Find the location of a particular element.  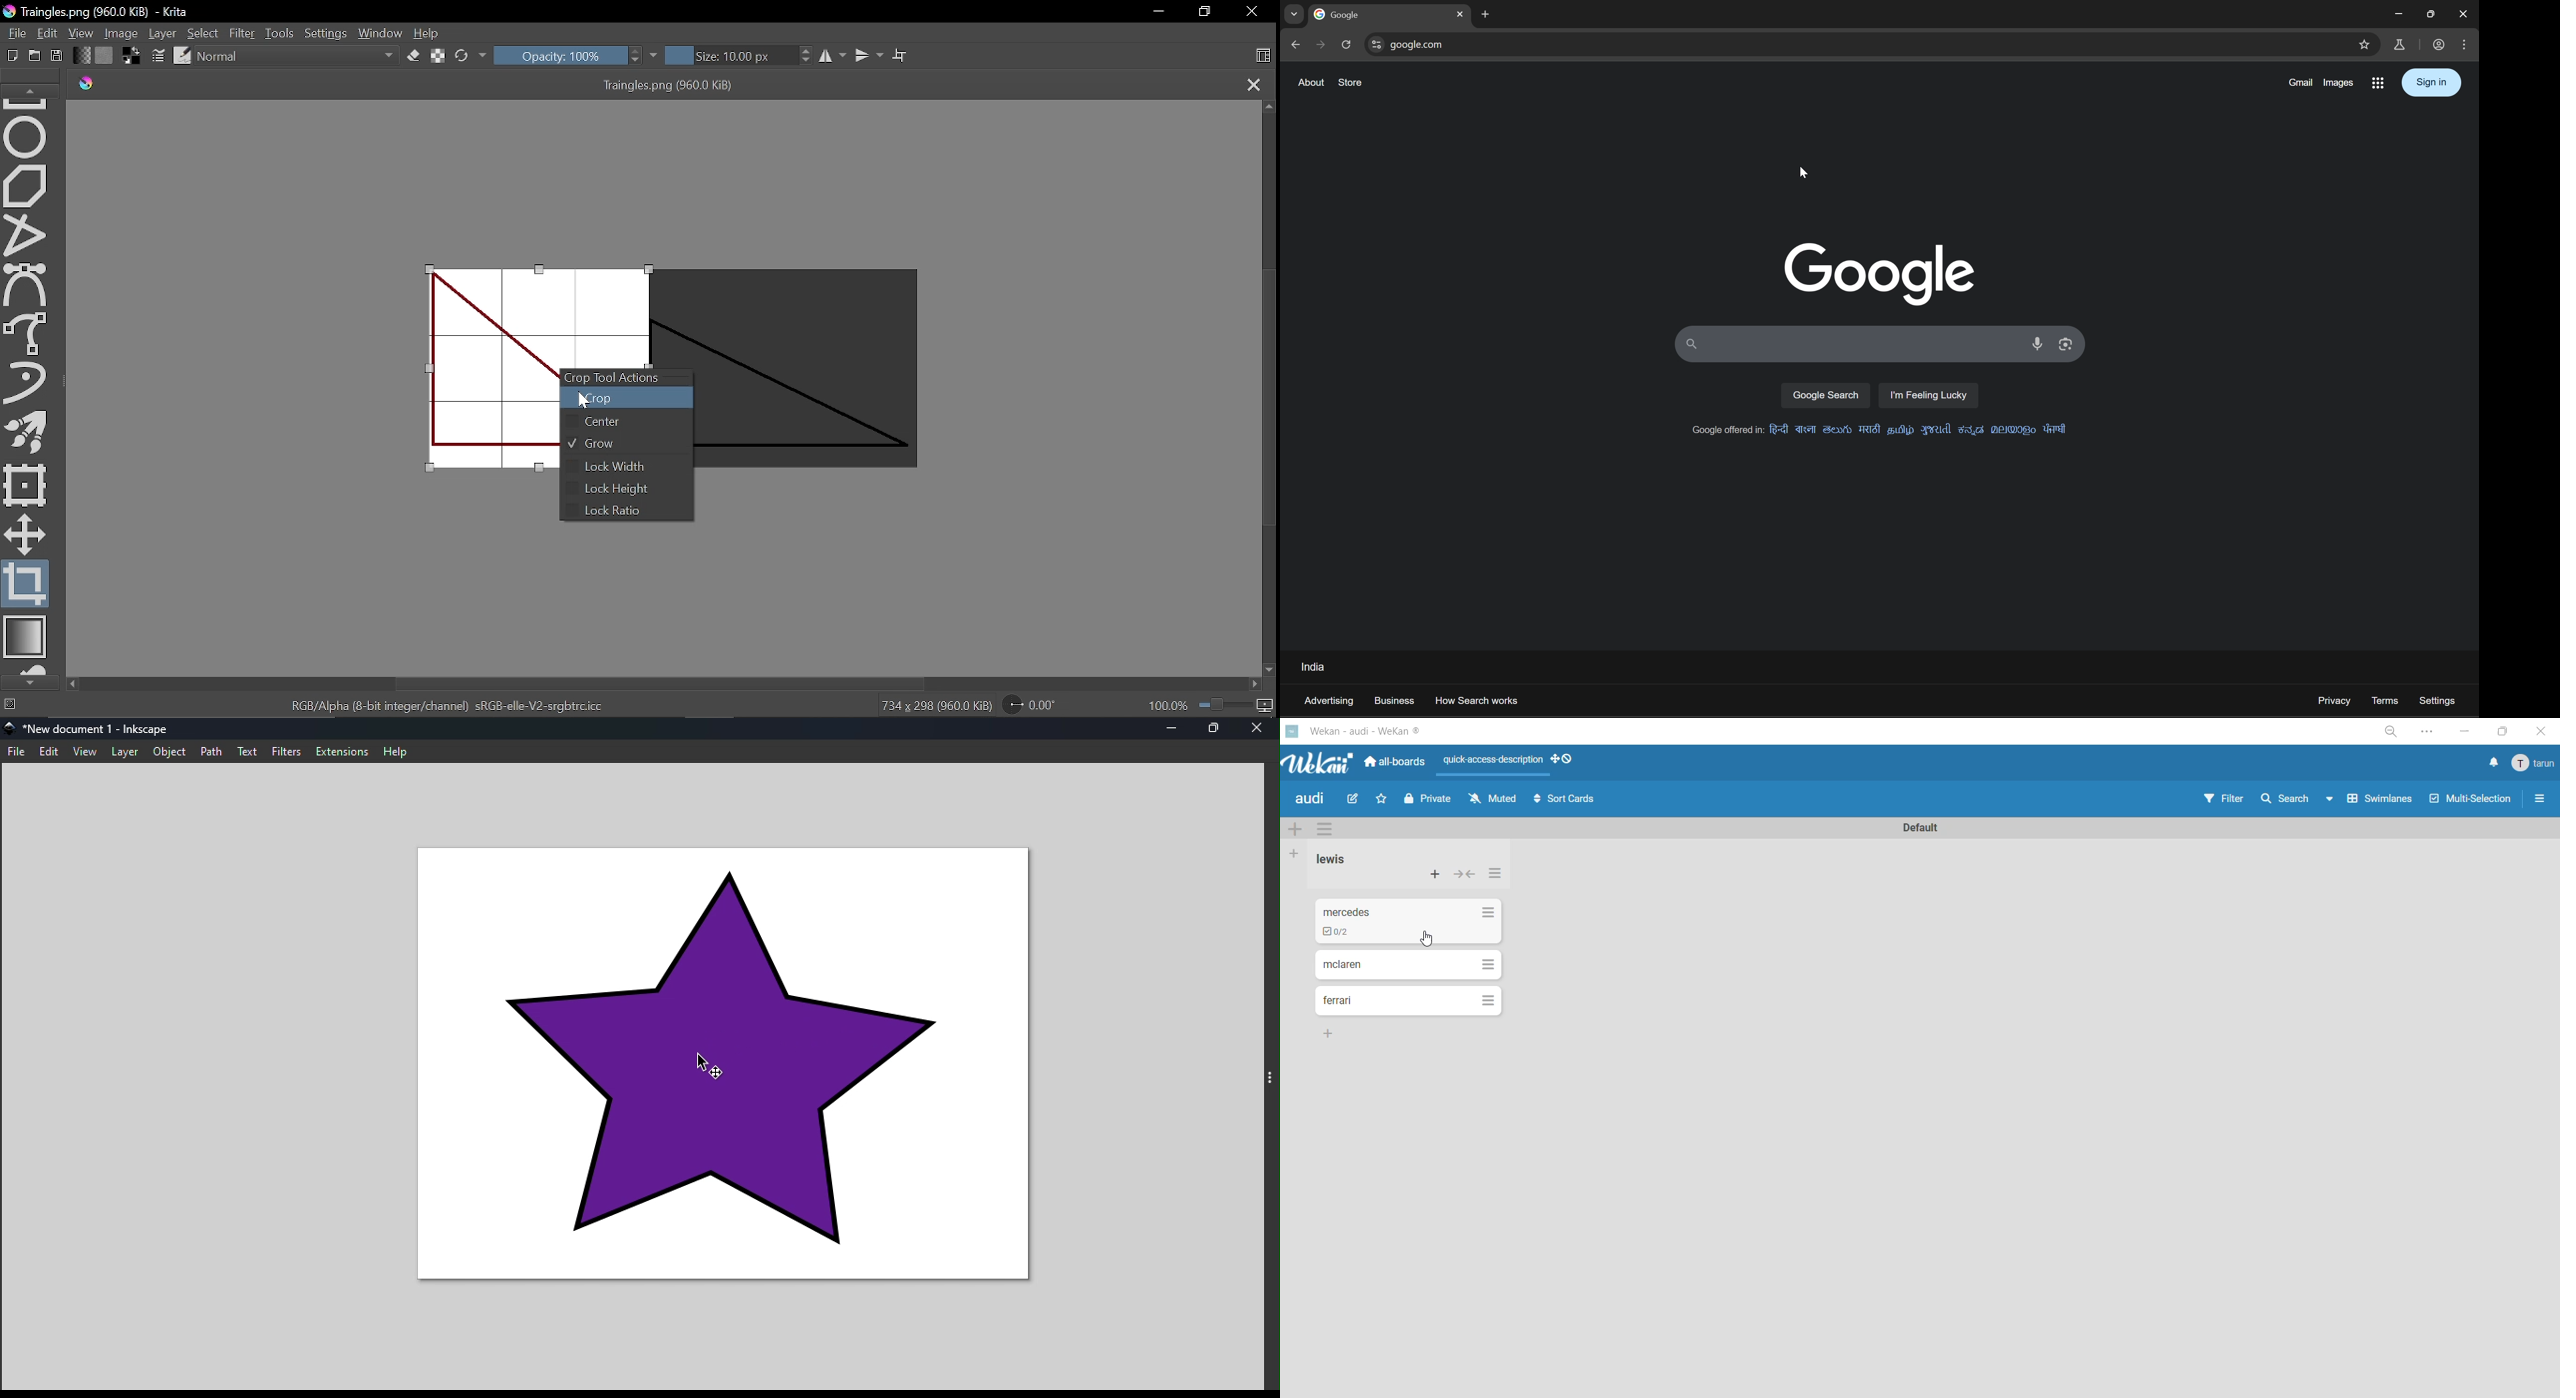

settings is located at coordinates (2439, 701).